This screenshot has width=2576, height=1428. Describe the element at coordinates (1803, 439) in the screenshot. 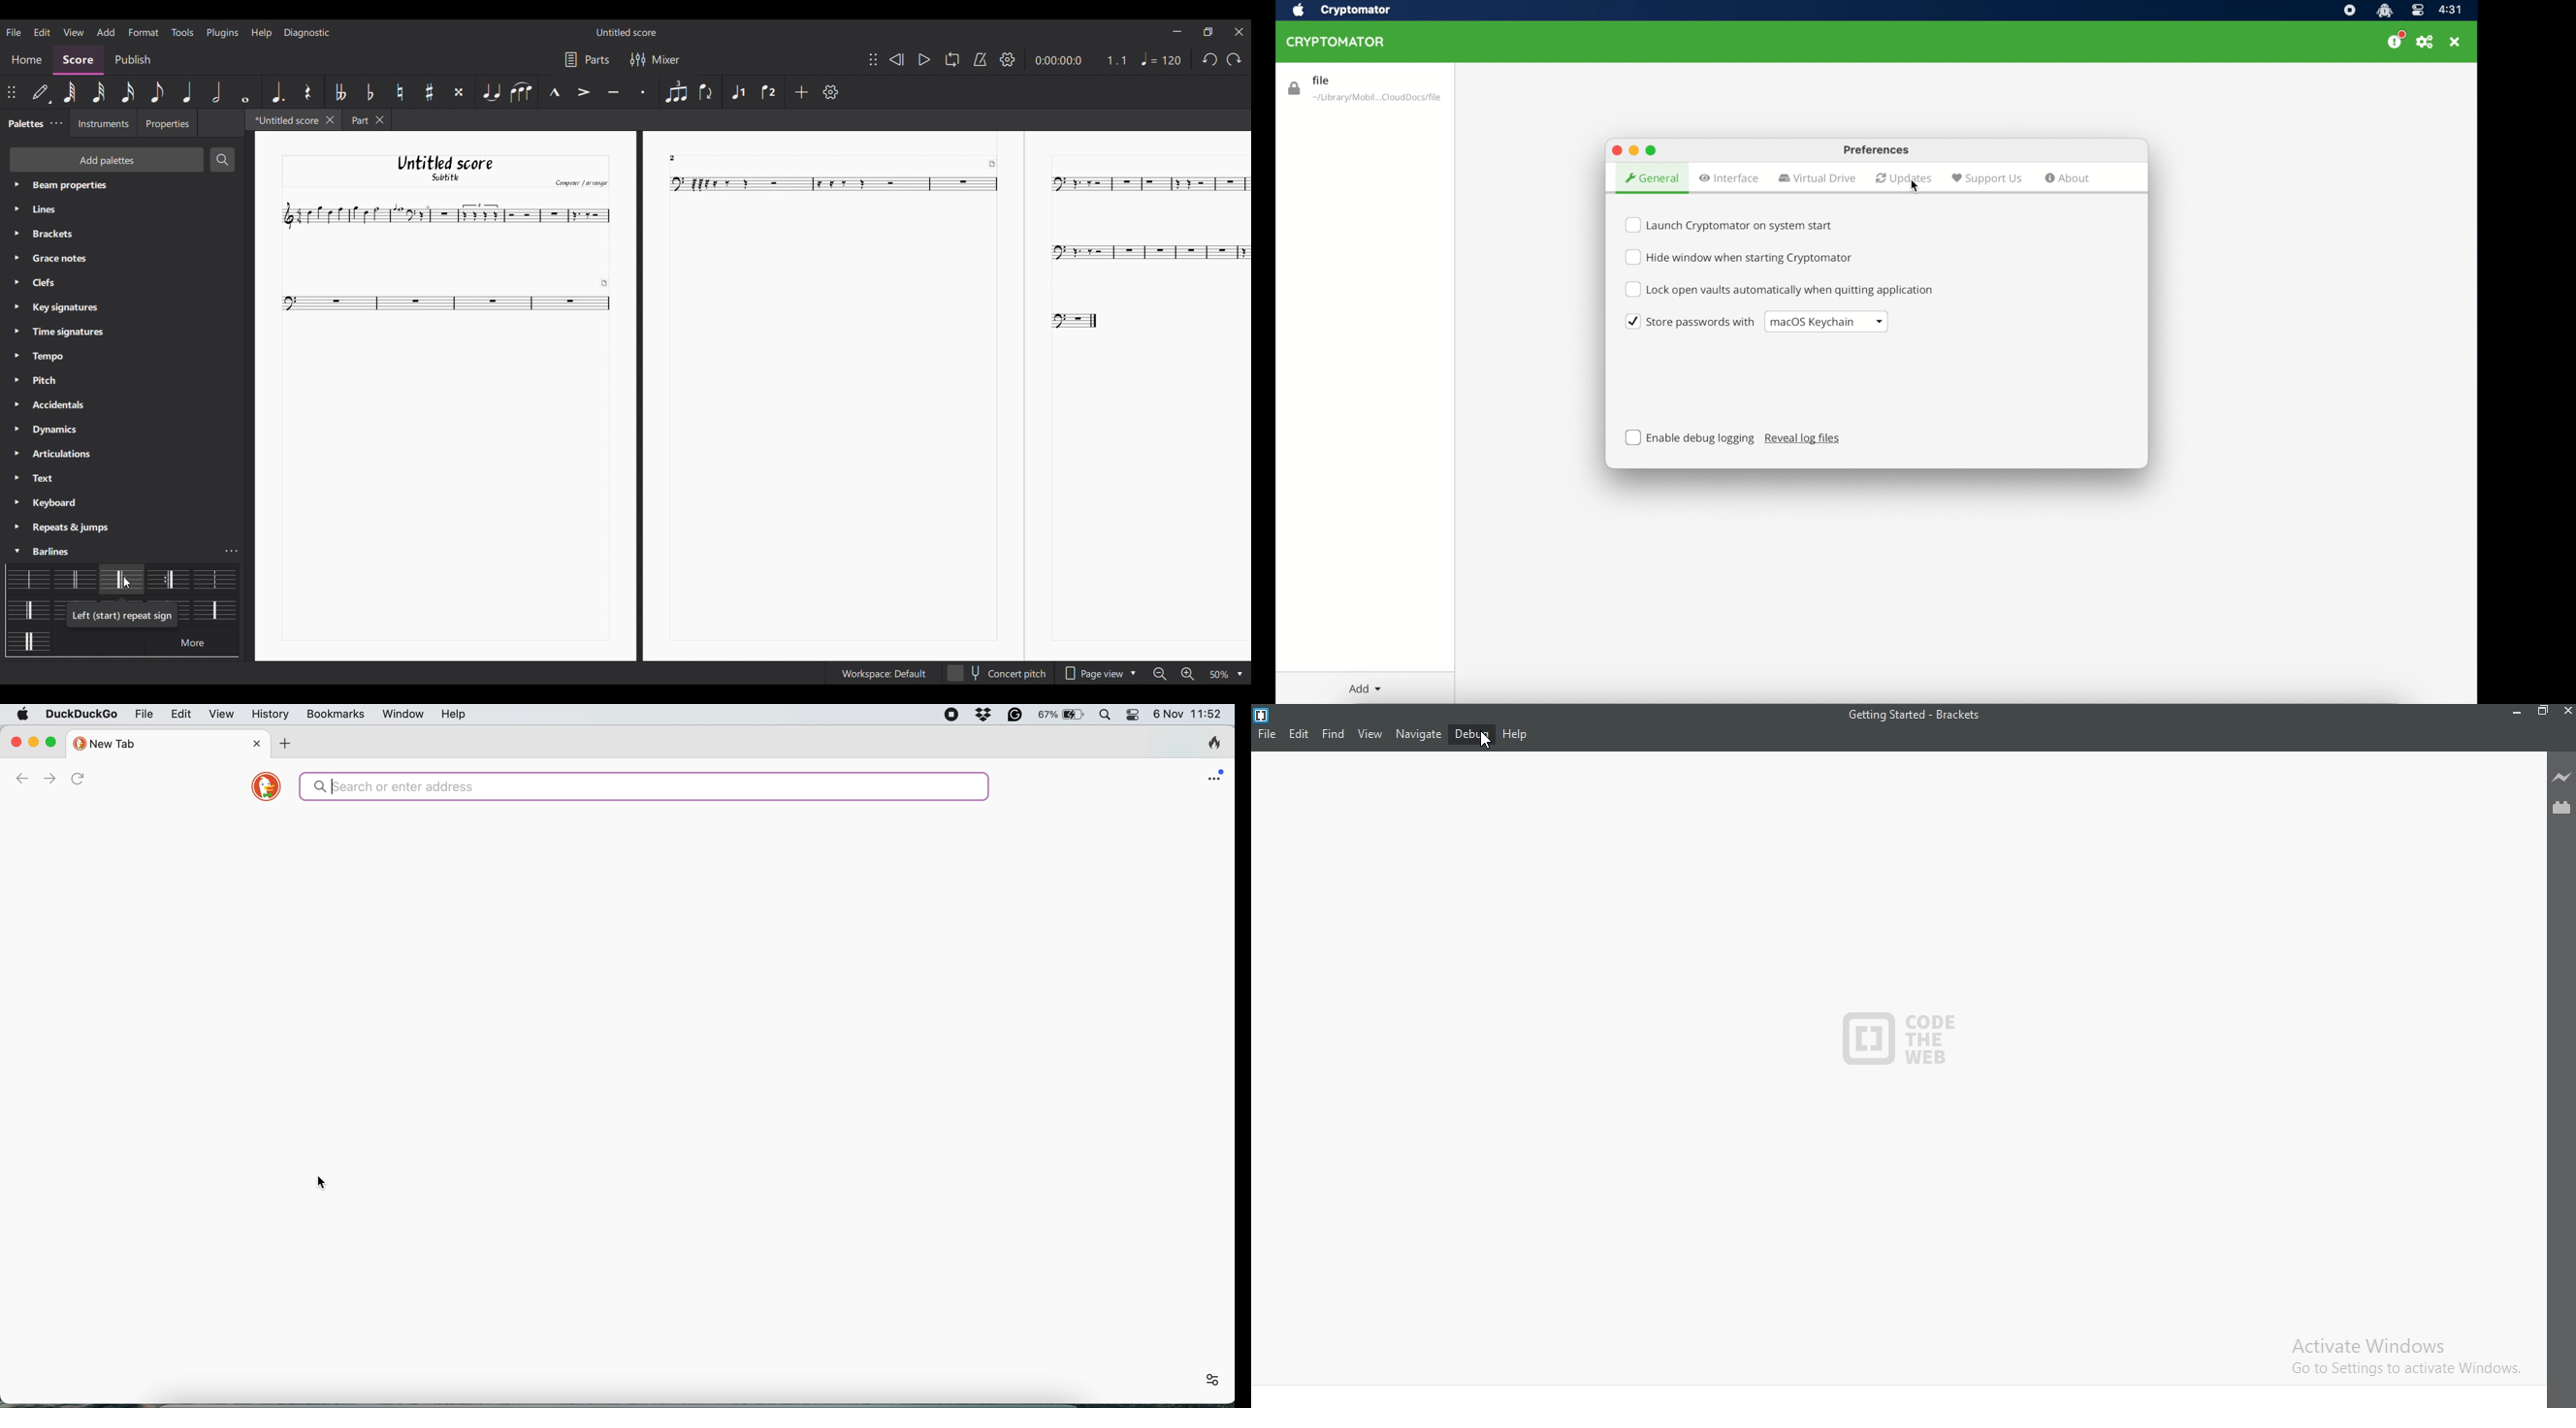

I see `reveal log files` at that location.